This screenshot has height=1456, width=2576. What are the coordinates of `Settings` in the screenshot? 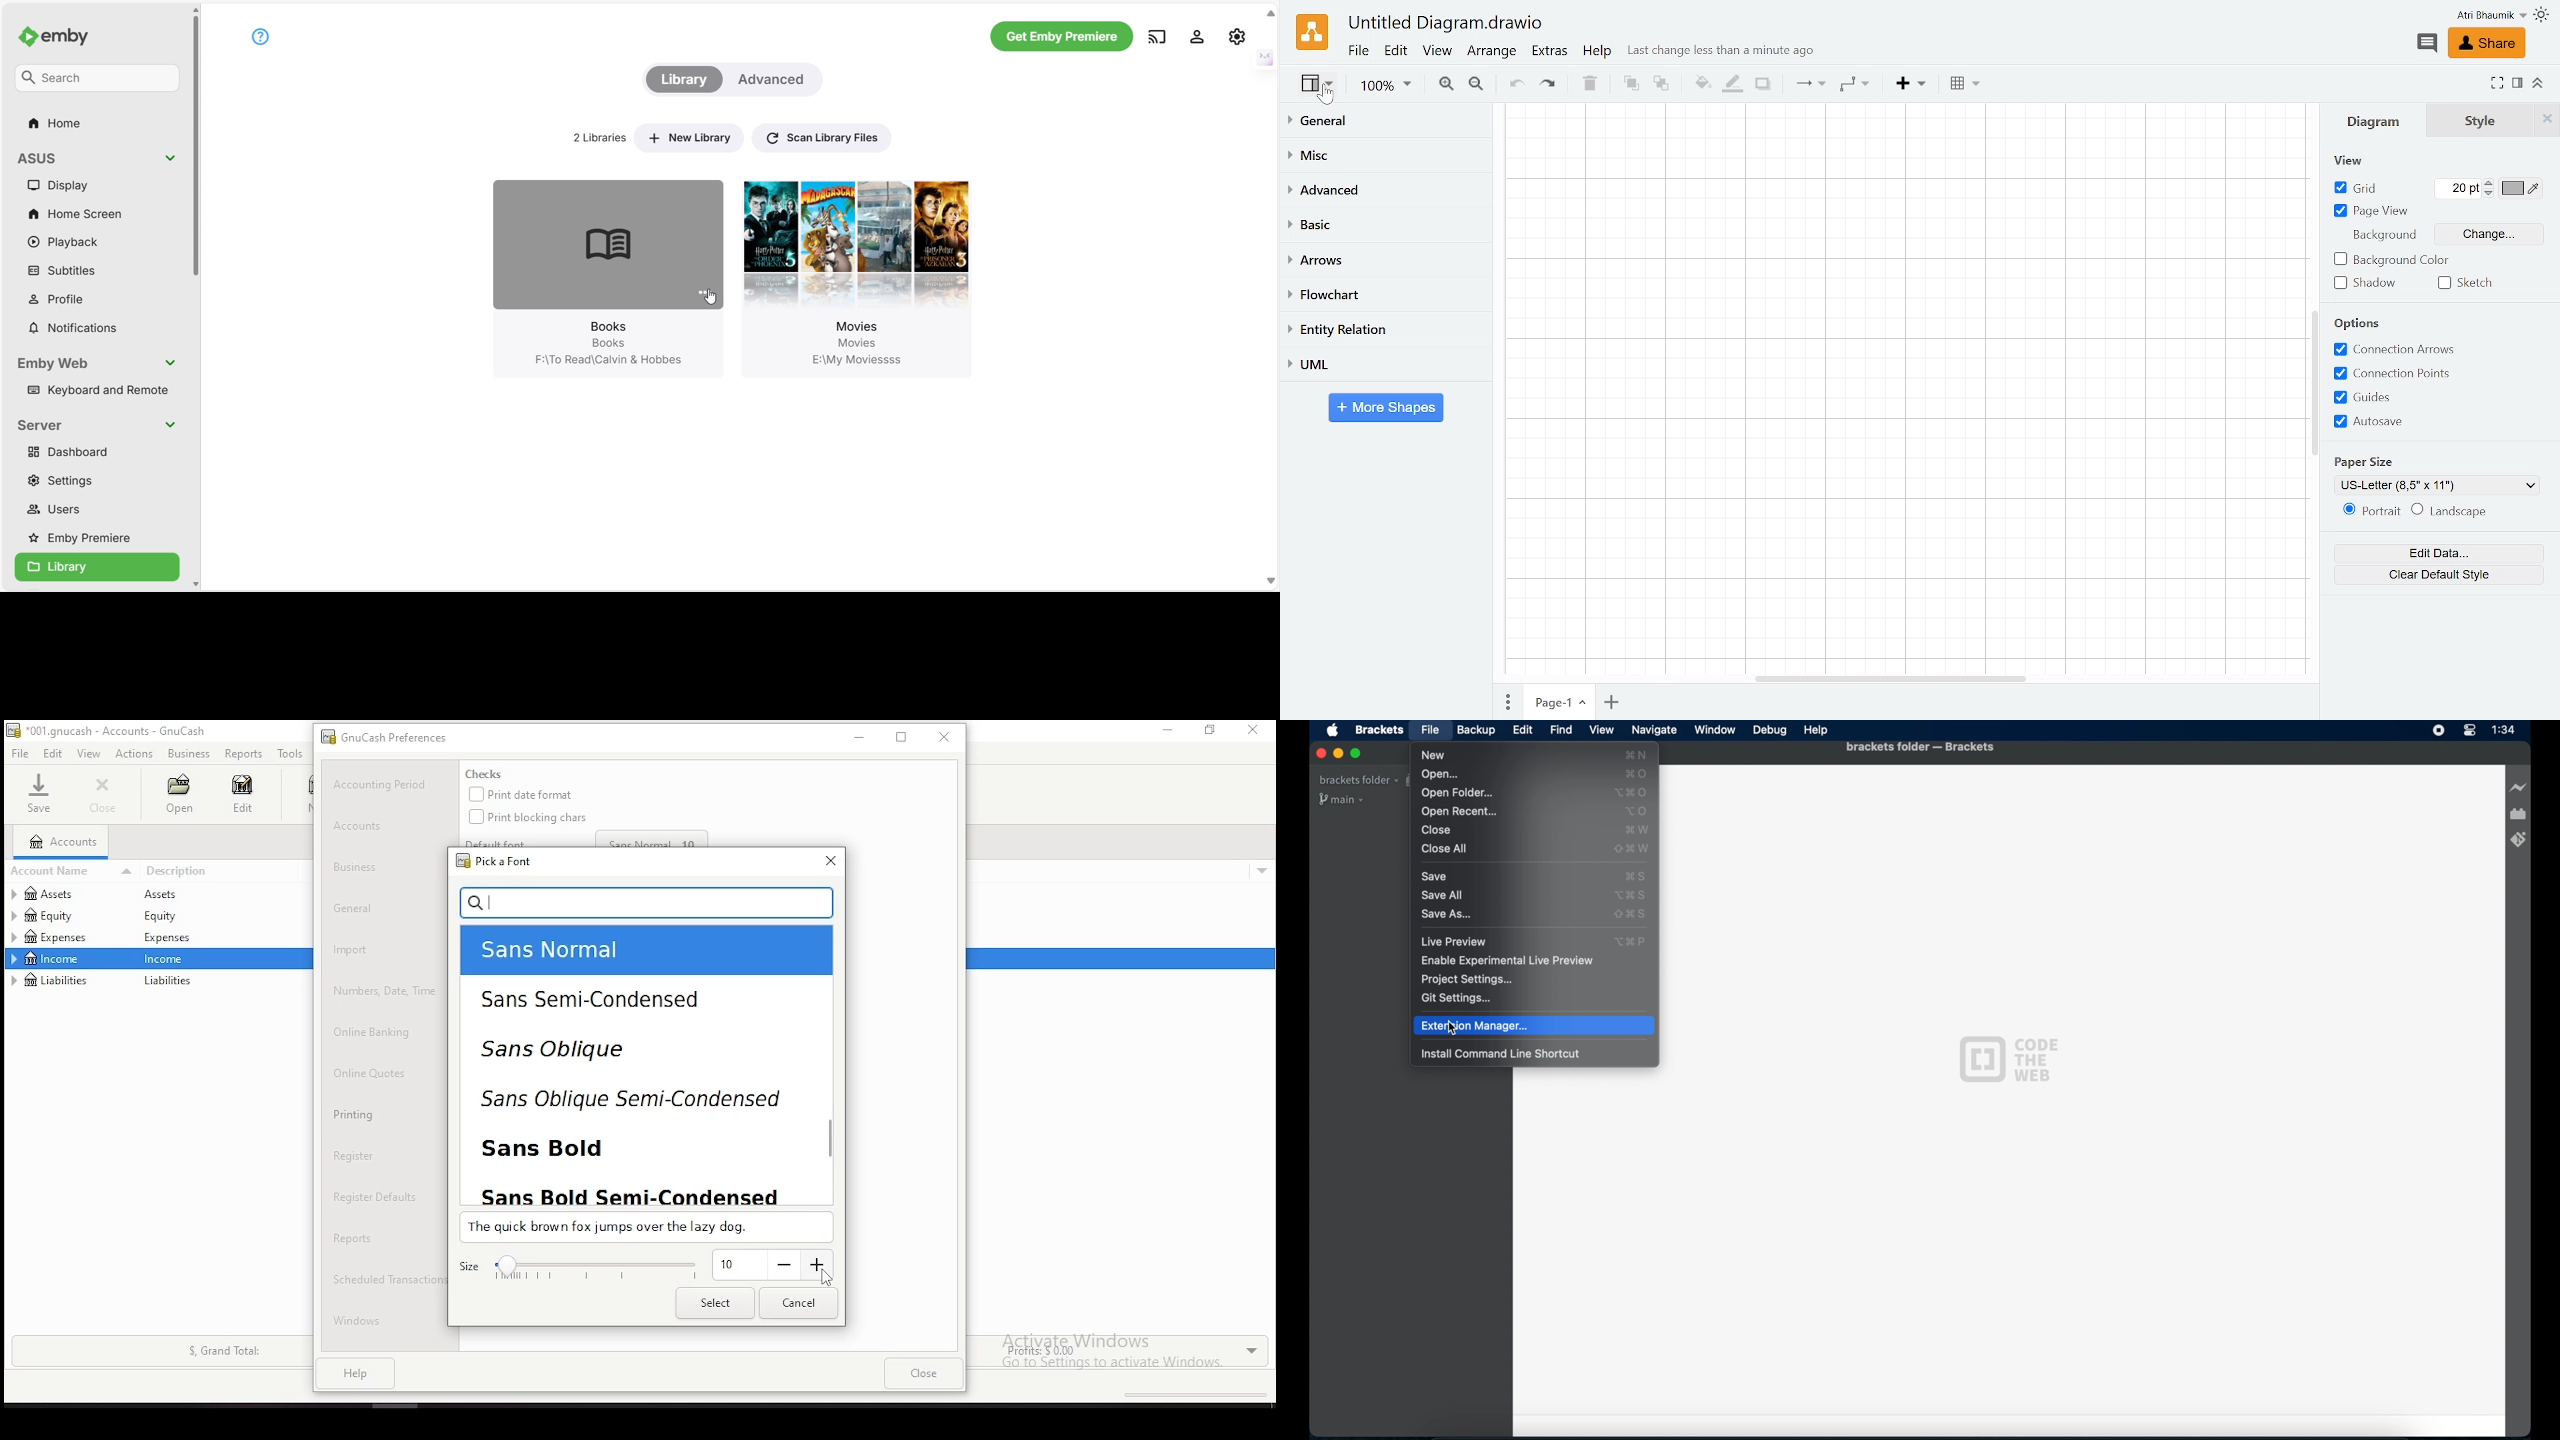 It's located at (69, 481).